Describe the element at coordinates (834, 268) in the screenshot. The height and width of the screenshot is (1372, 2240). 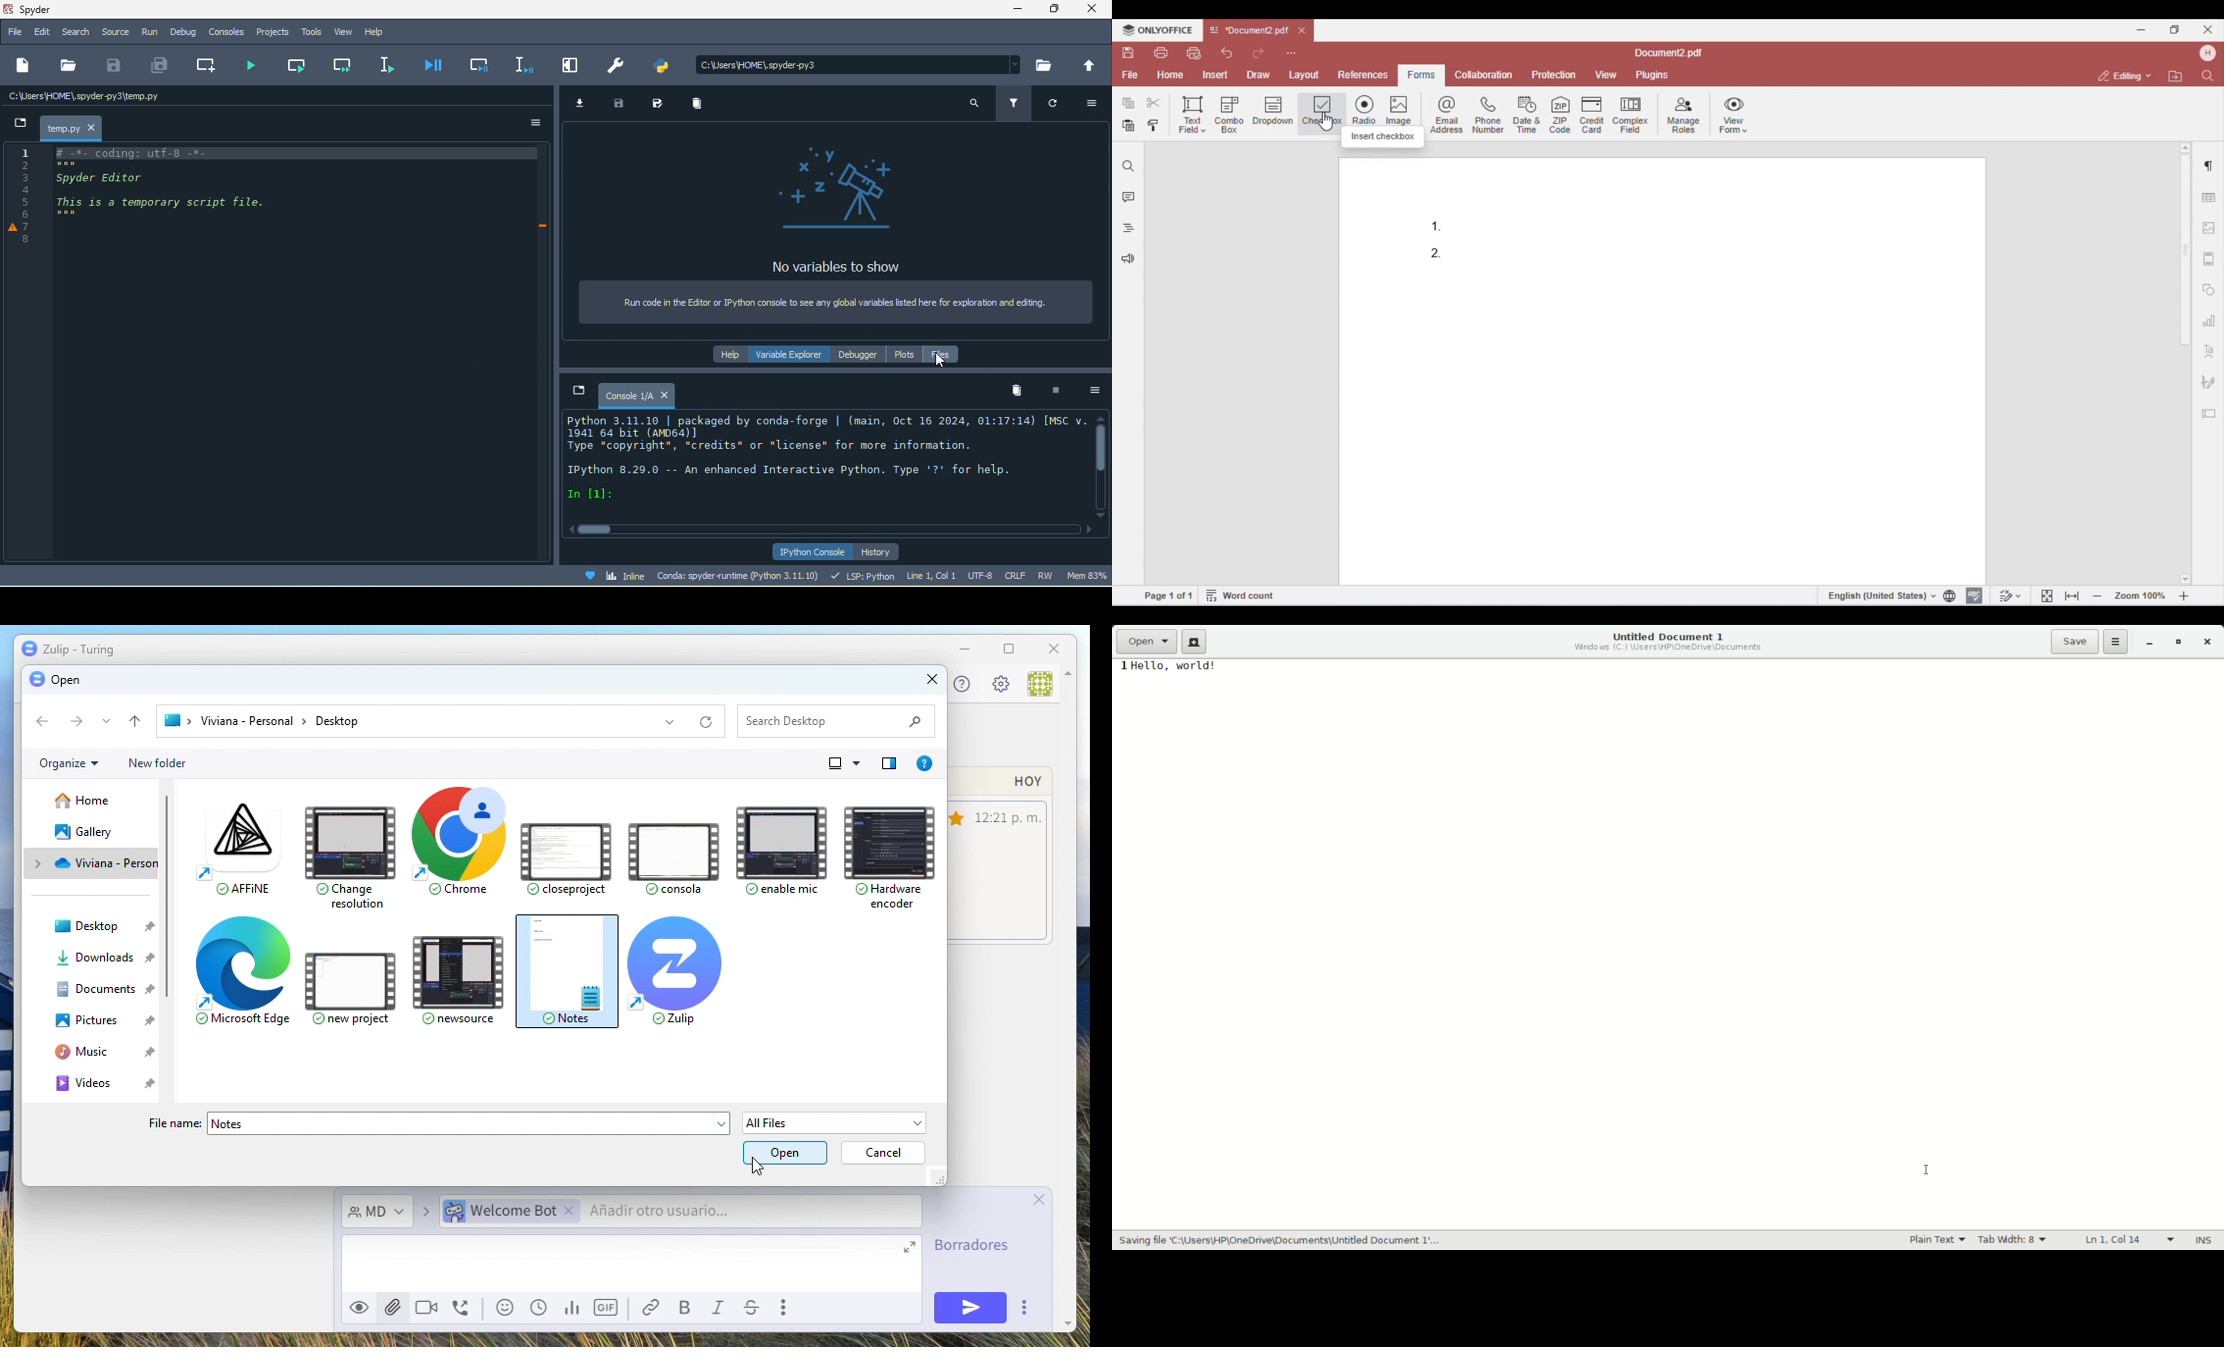
I see `no variable to show` at that location.